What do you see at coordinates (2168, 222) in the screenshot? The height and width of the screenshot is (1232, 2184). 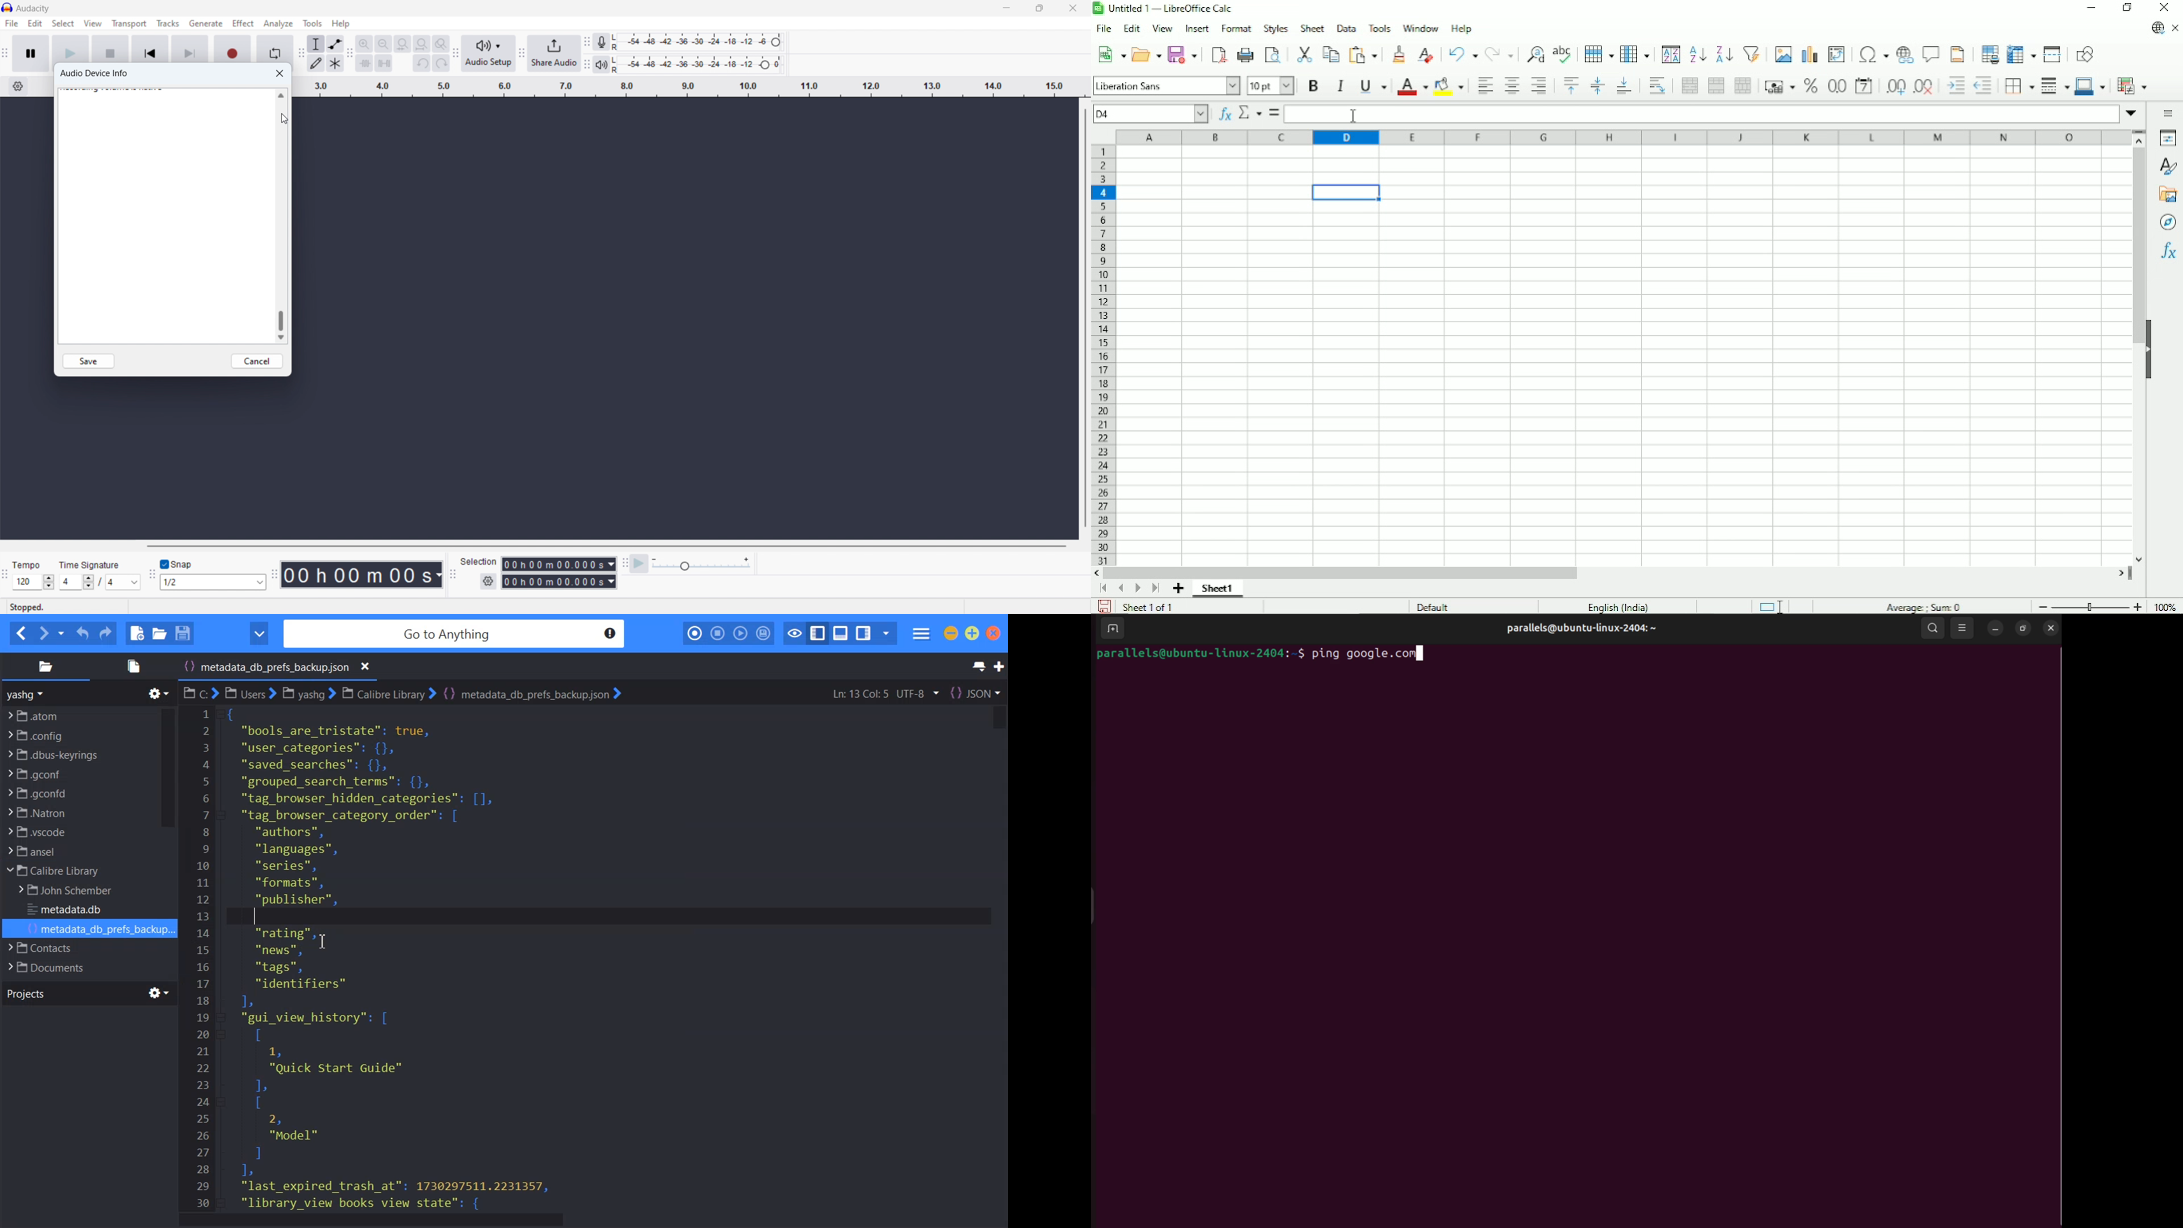 I see `Navigator` at bounding box center [2168, 222].